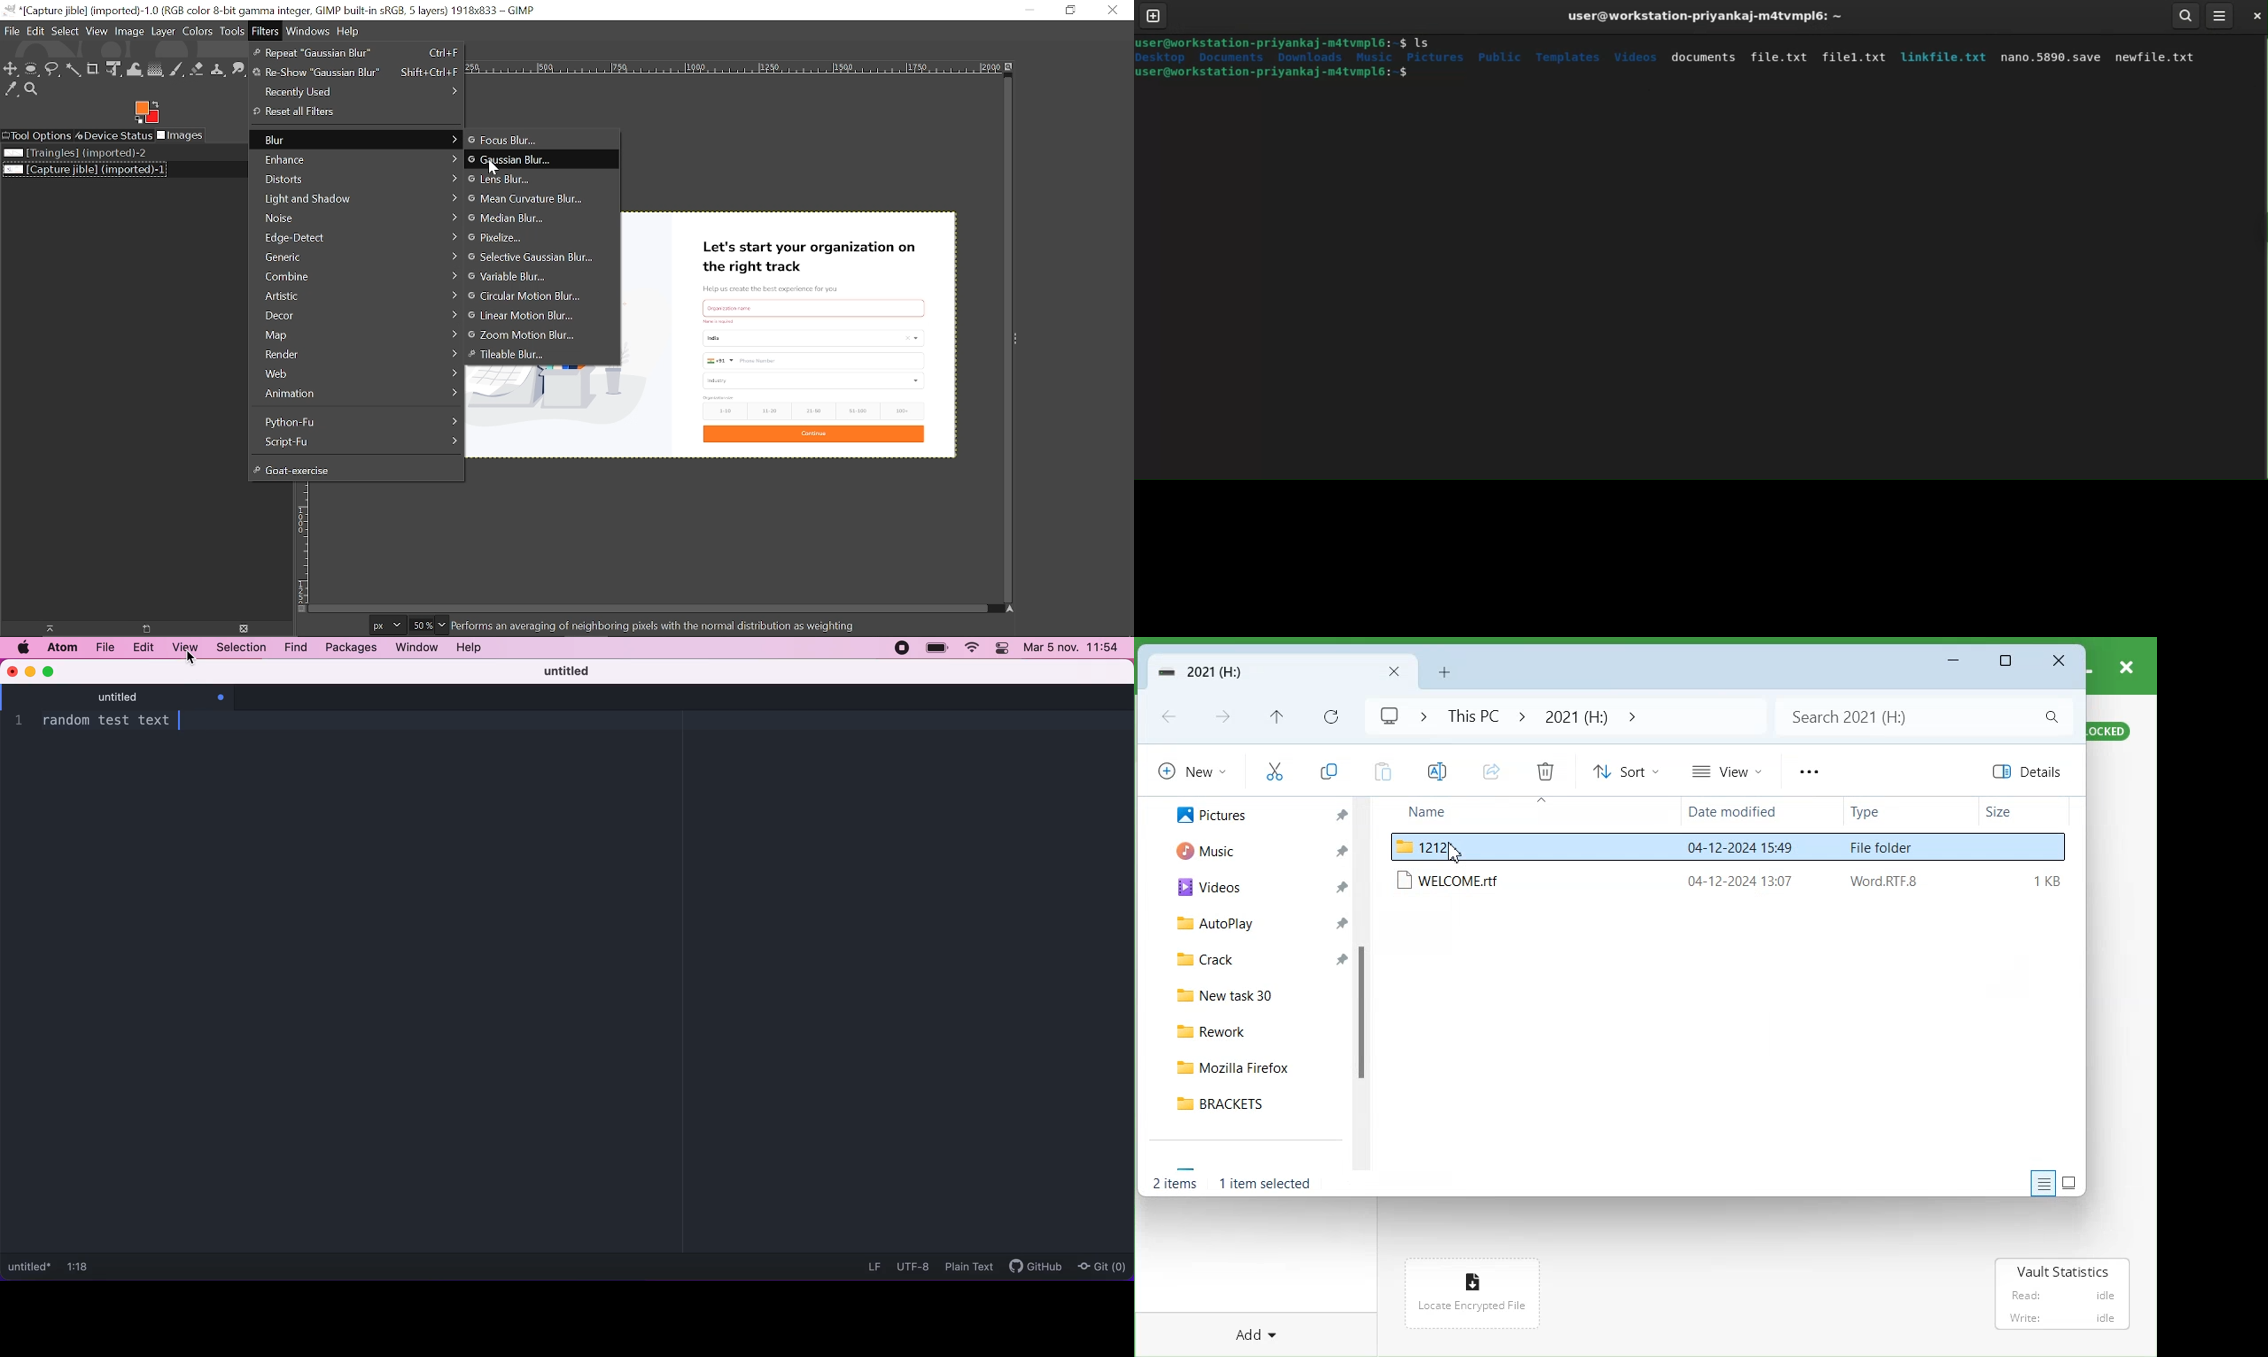 The image size is (2268, 1372). Describe the element at coordinates (1418, 715) in the screenshot. I see `Drop down box` at that location.